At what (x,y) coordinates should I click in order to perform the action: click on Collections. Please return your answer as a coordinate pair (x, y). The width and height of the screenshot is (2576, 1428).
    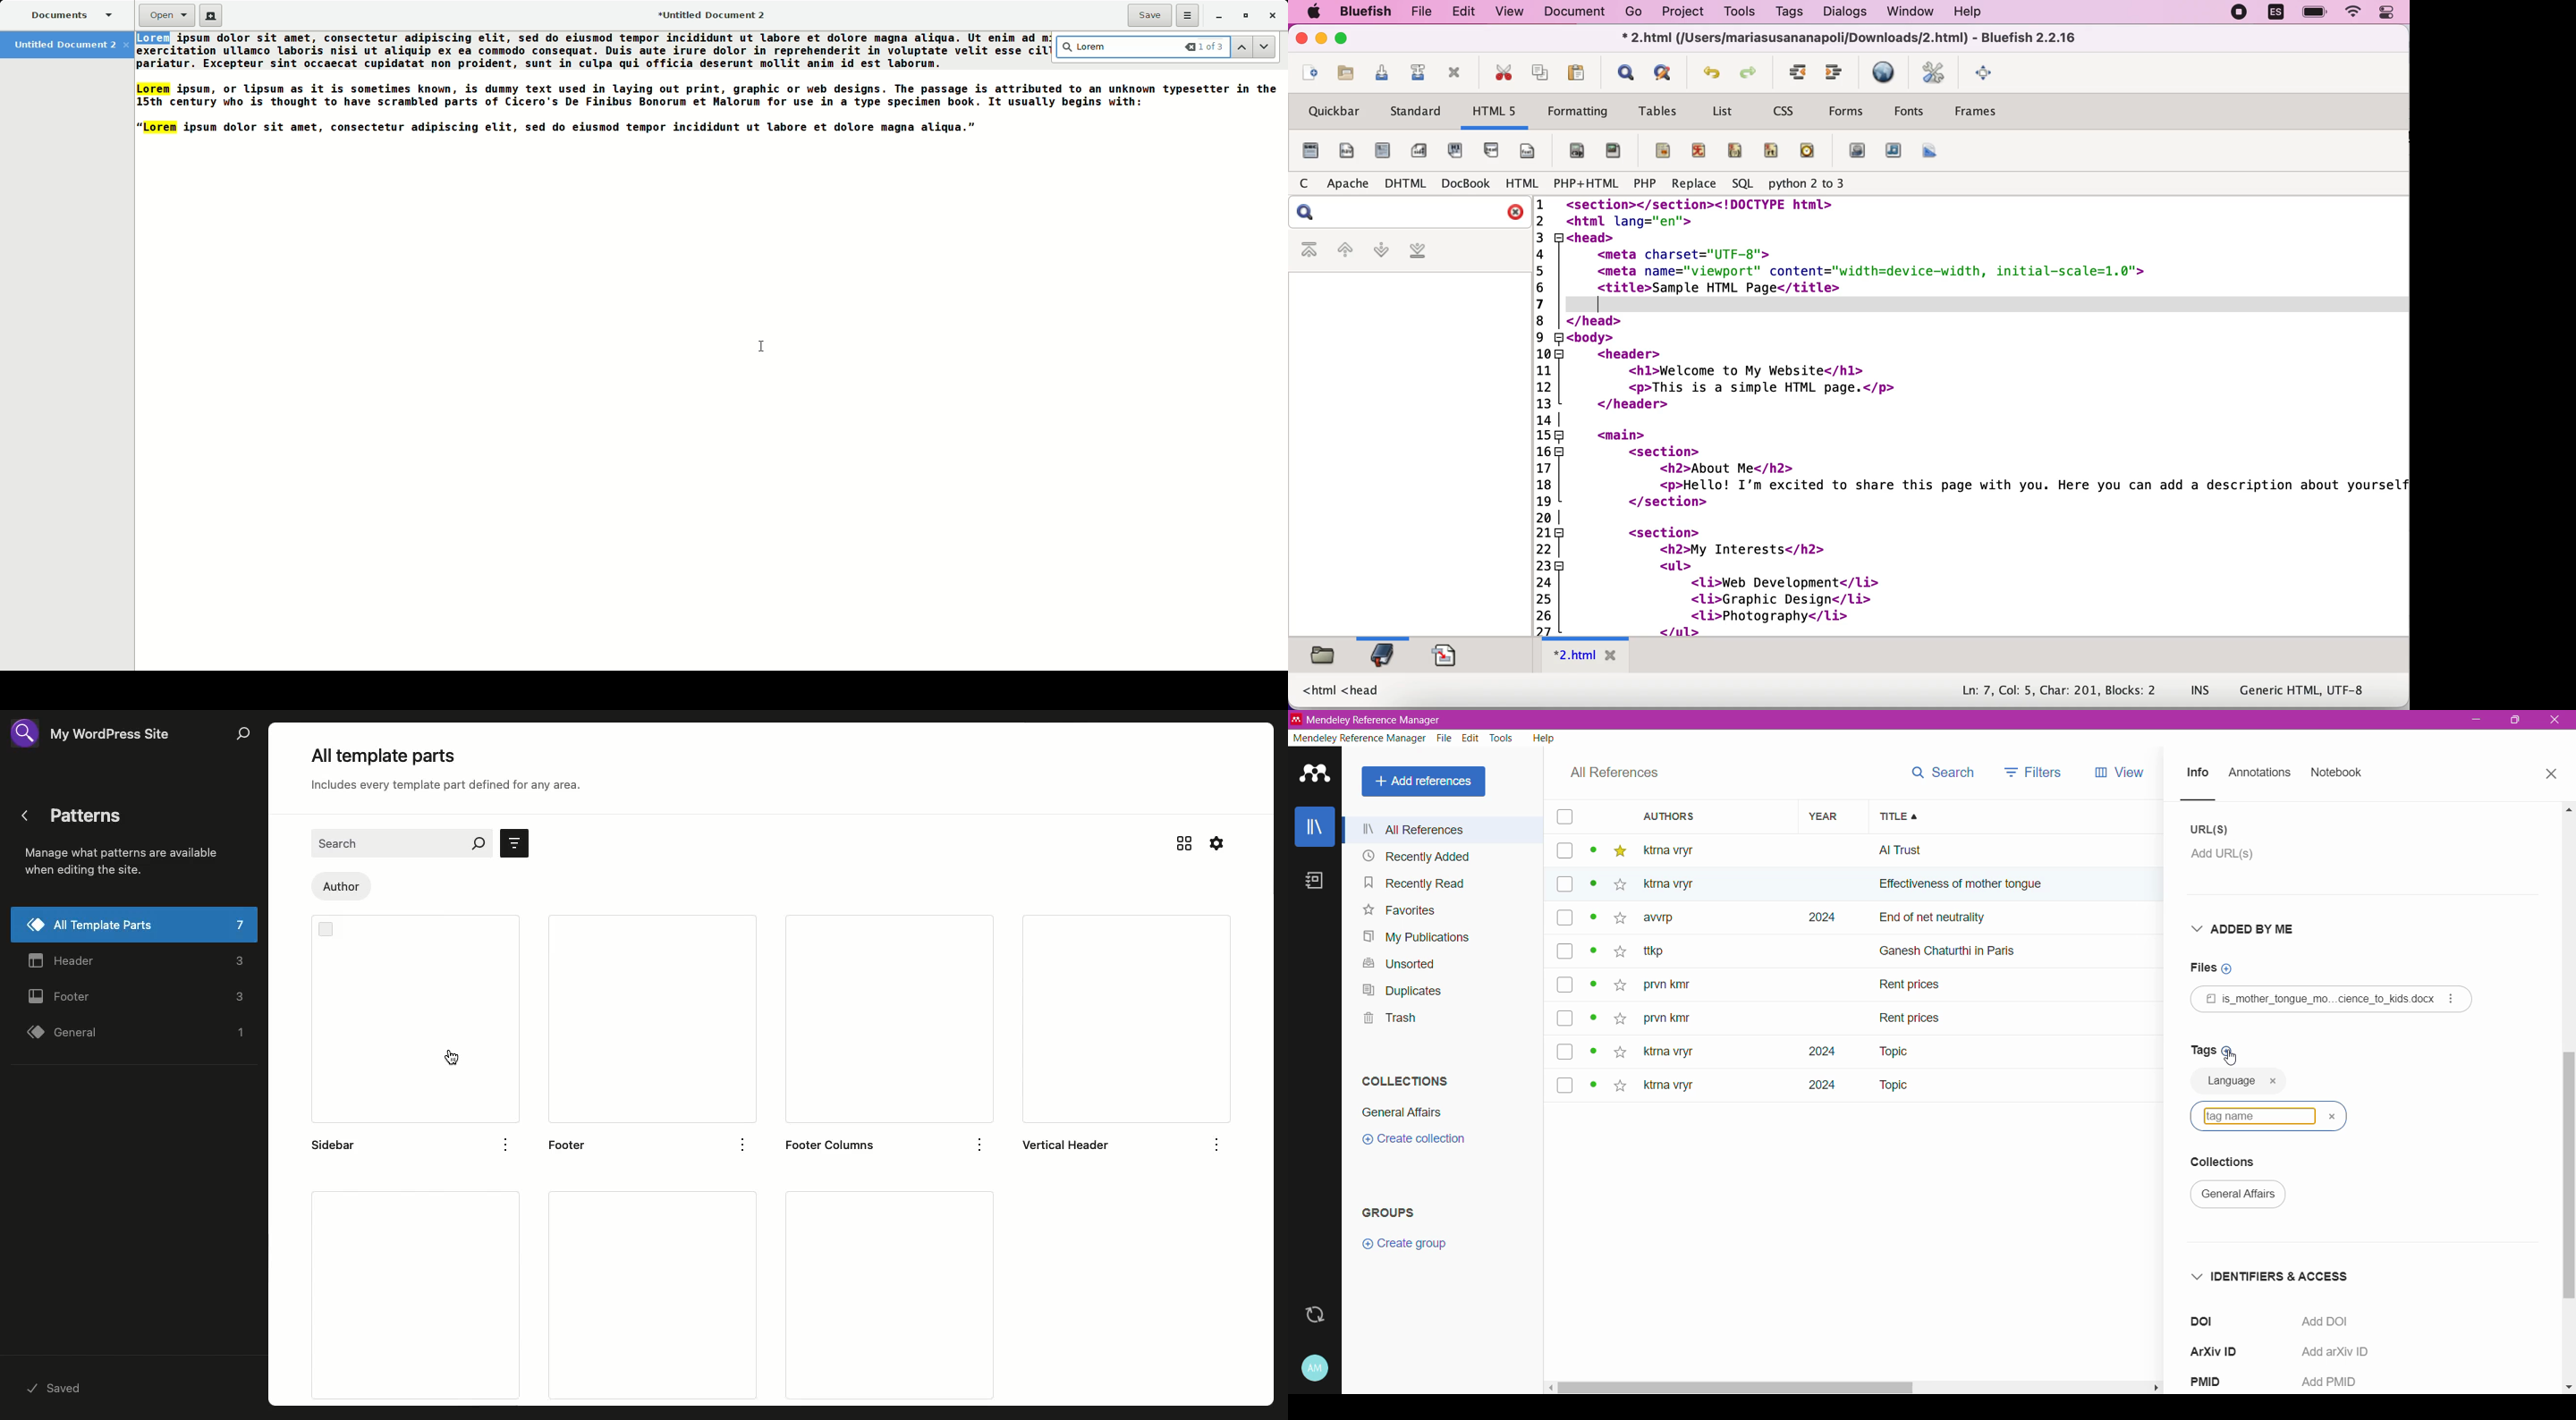
    Looking at the image, I should click on (2235, 1163).